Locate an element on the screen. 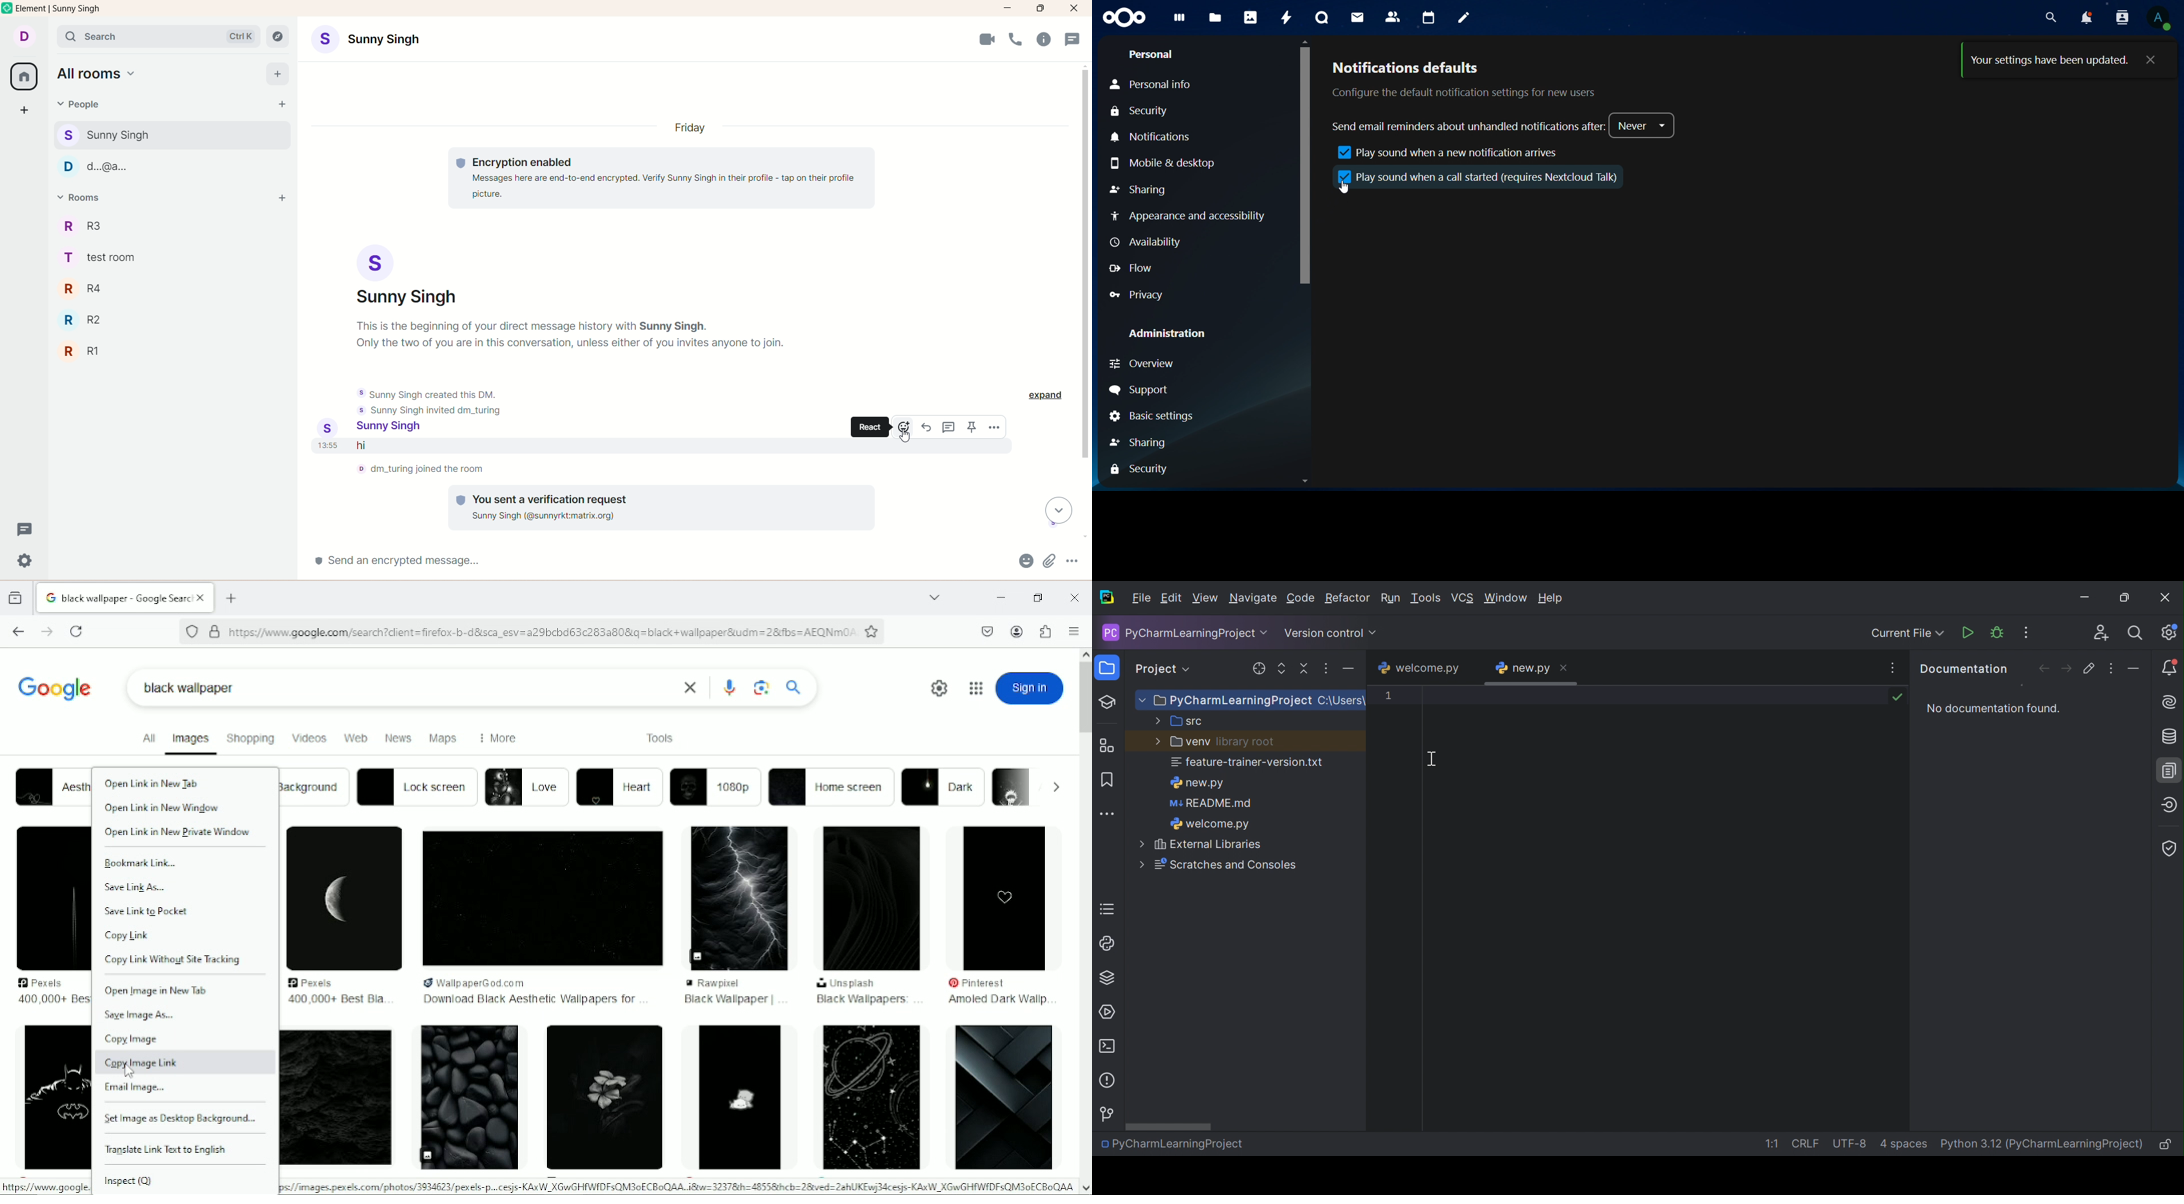 This screenshot has height=1204, width=2184. view recent browsing is located at coordinates (16, 597).